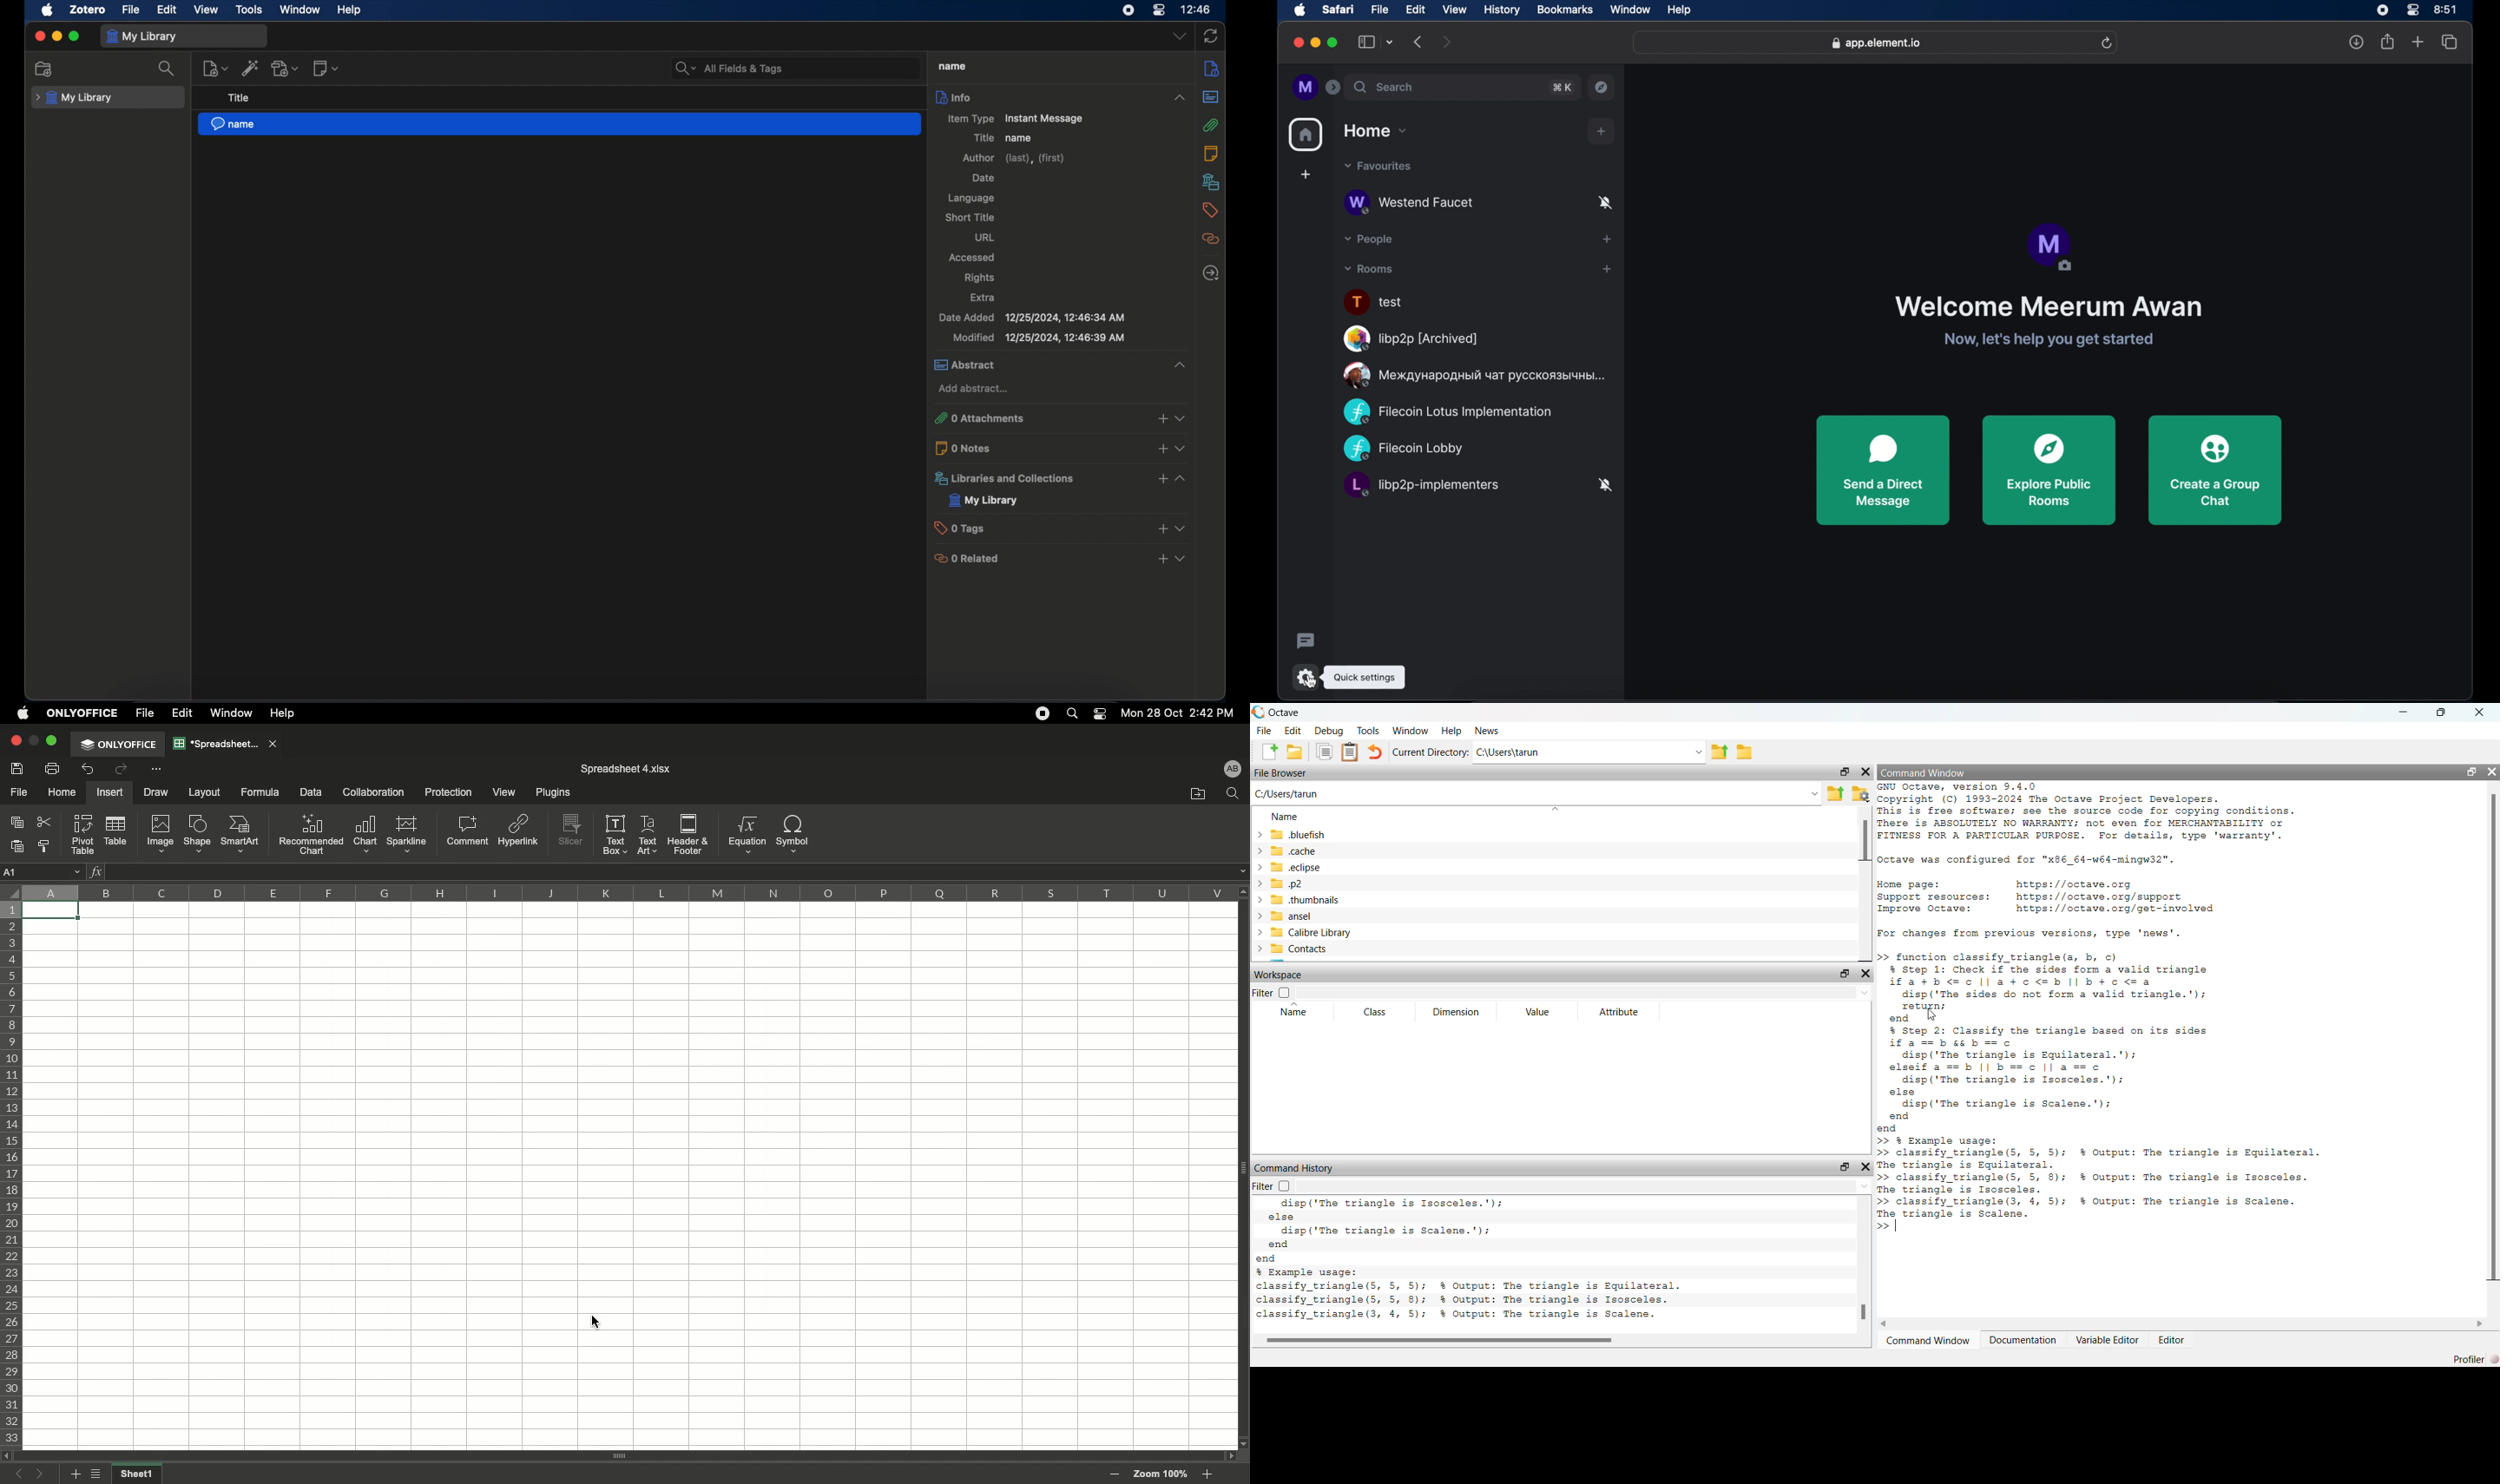 This screenshot has width=2520, height=1484. What do you see at coordinates (1242, 1168) in the screenshot?
I see `Panel` at bounding box center [1242, 1168].